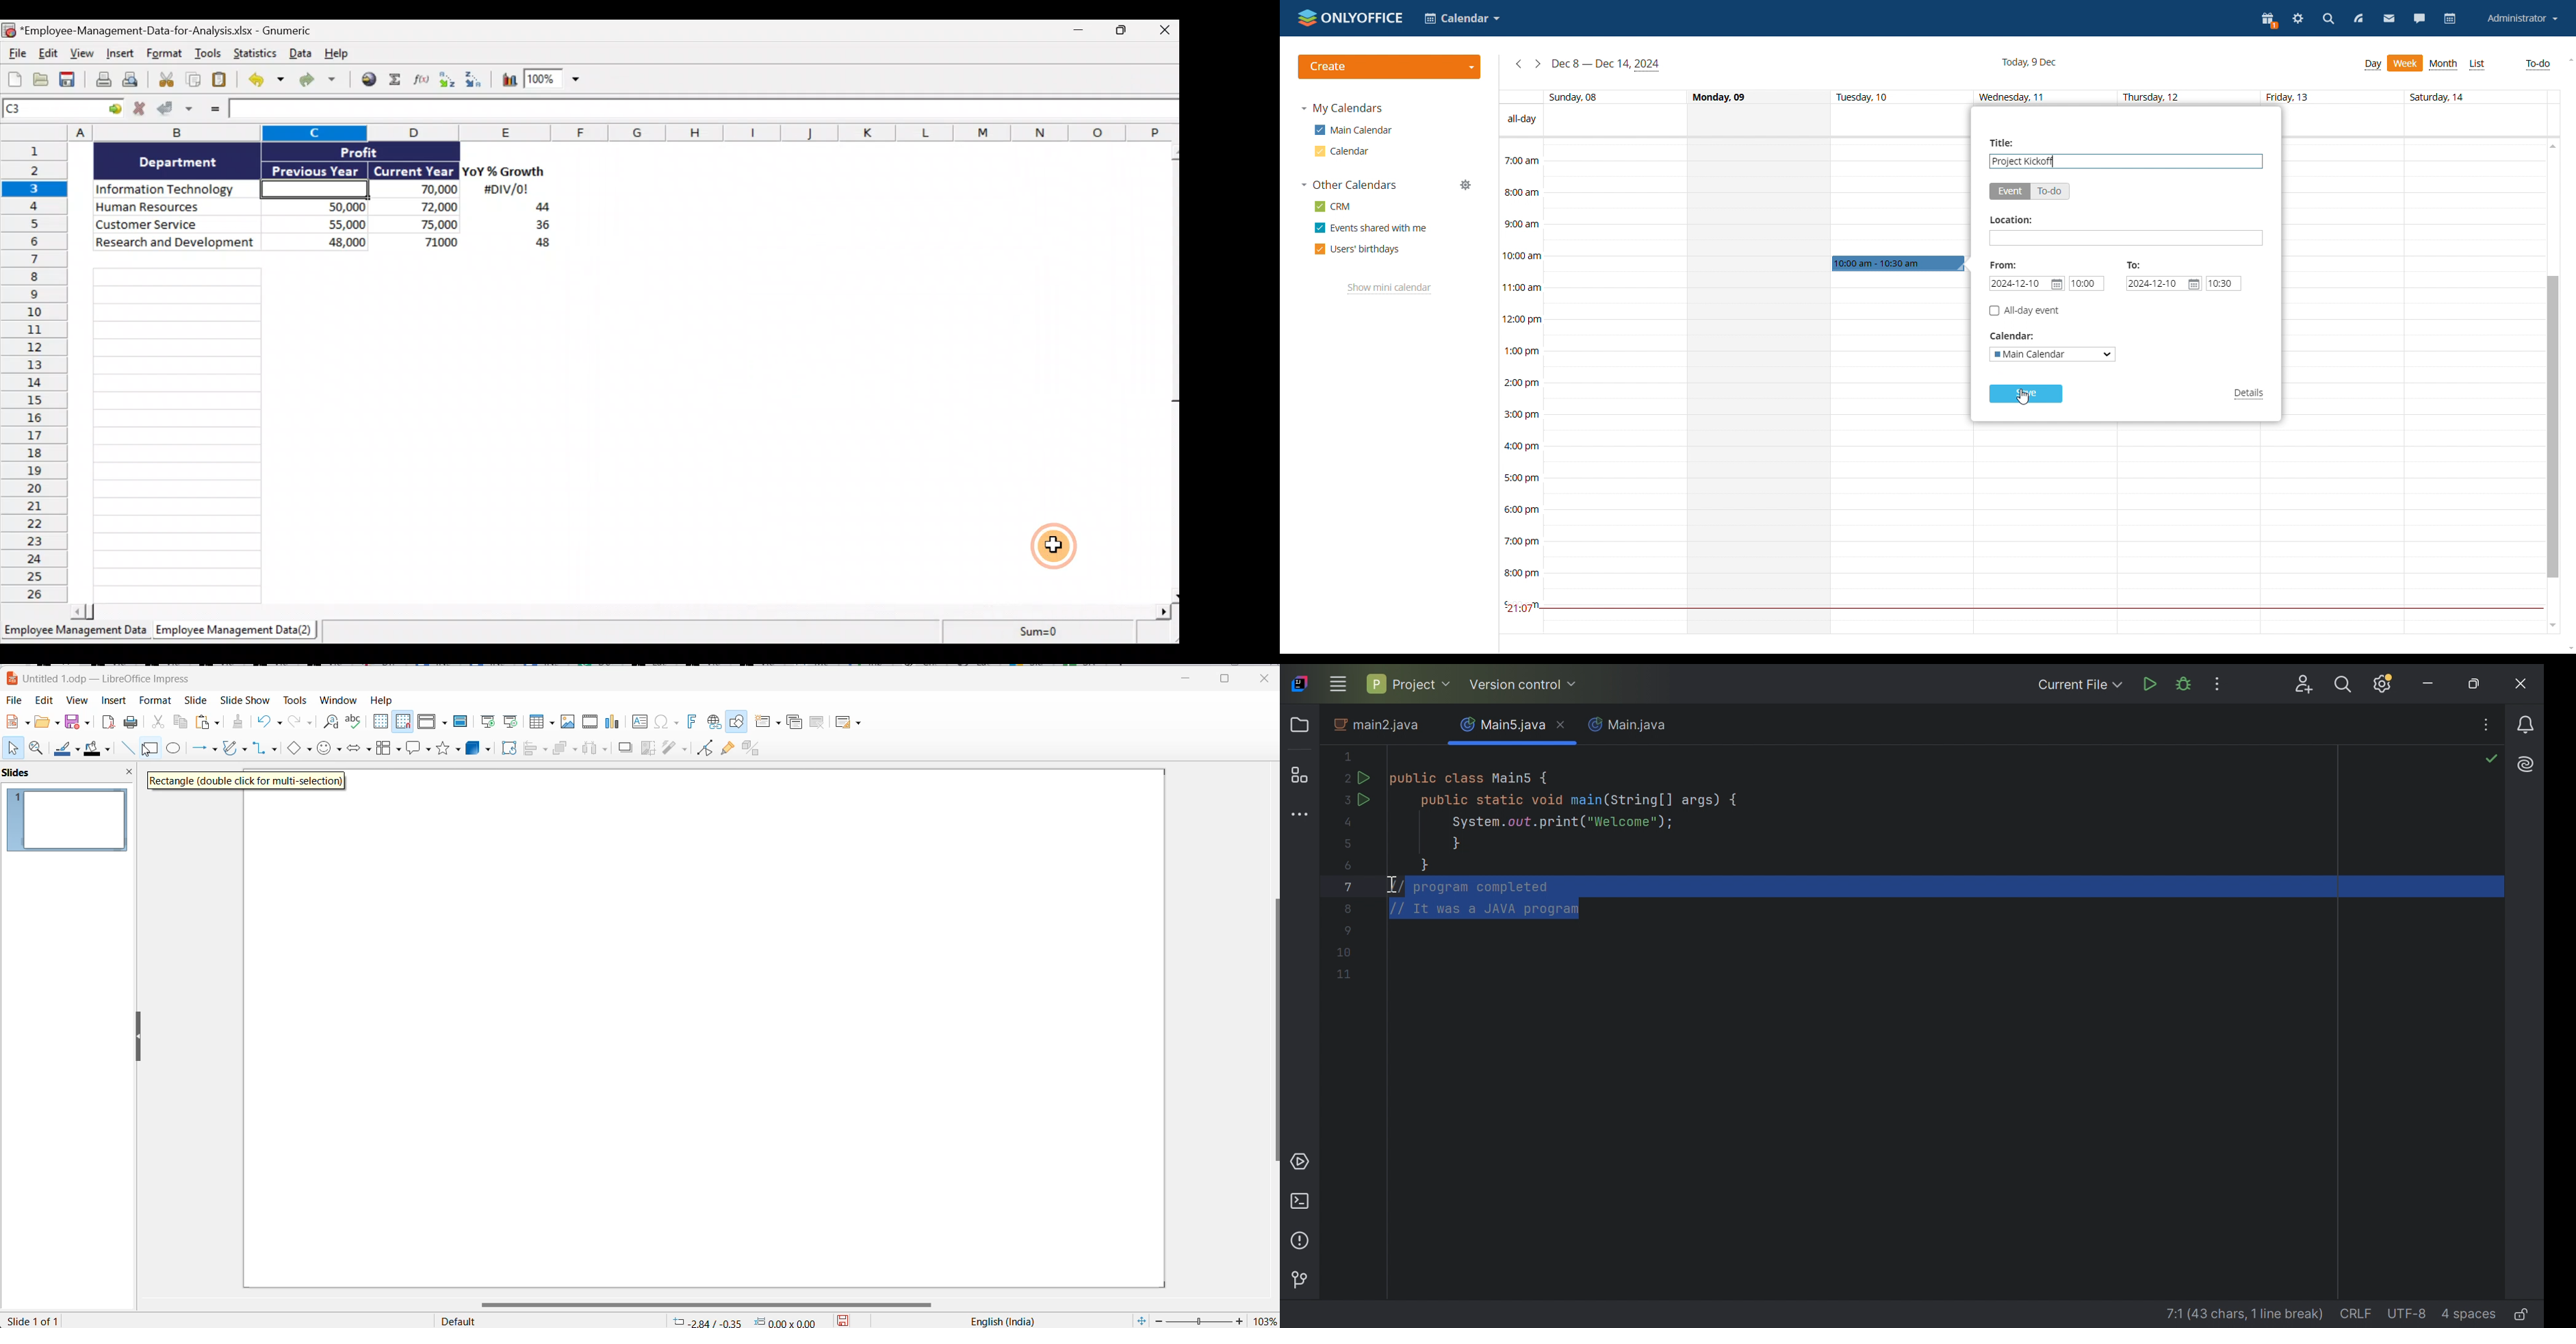 Image resolution: width=2576 pixels, height=1344 pixels. I want to click on Cut selection, so click(165, 80).